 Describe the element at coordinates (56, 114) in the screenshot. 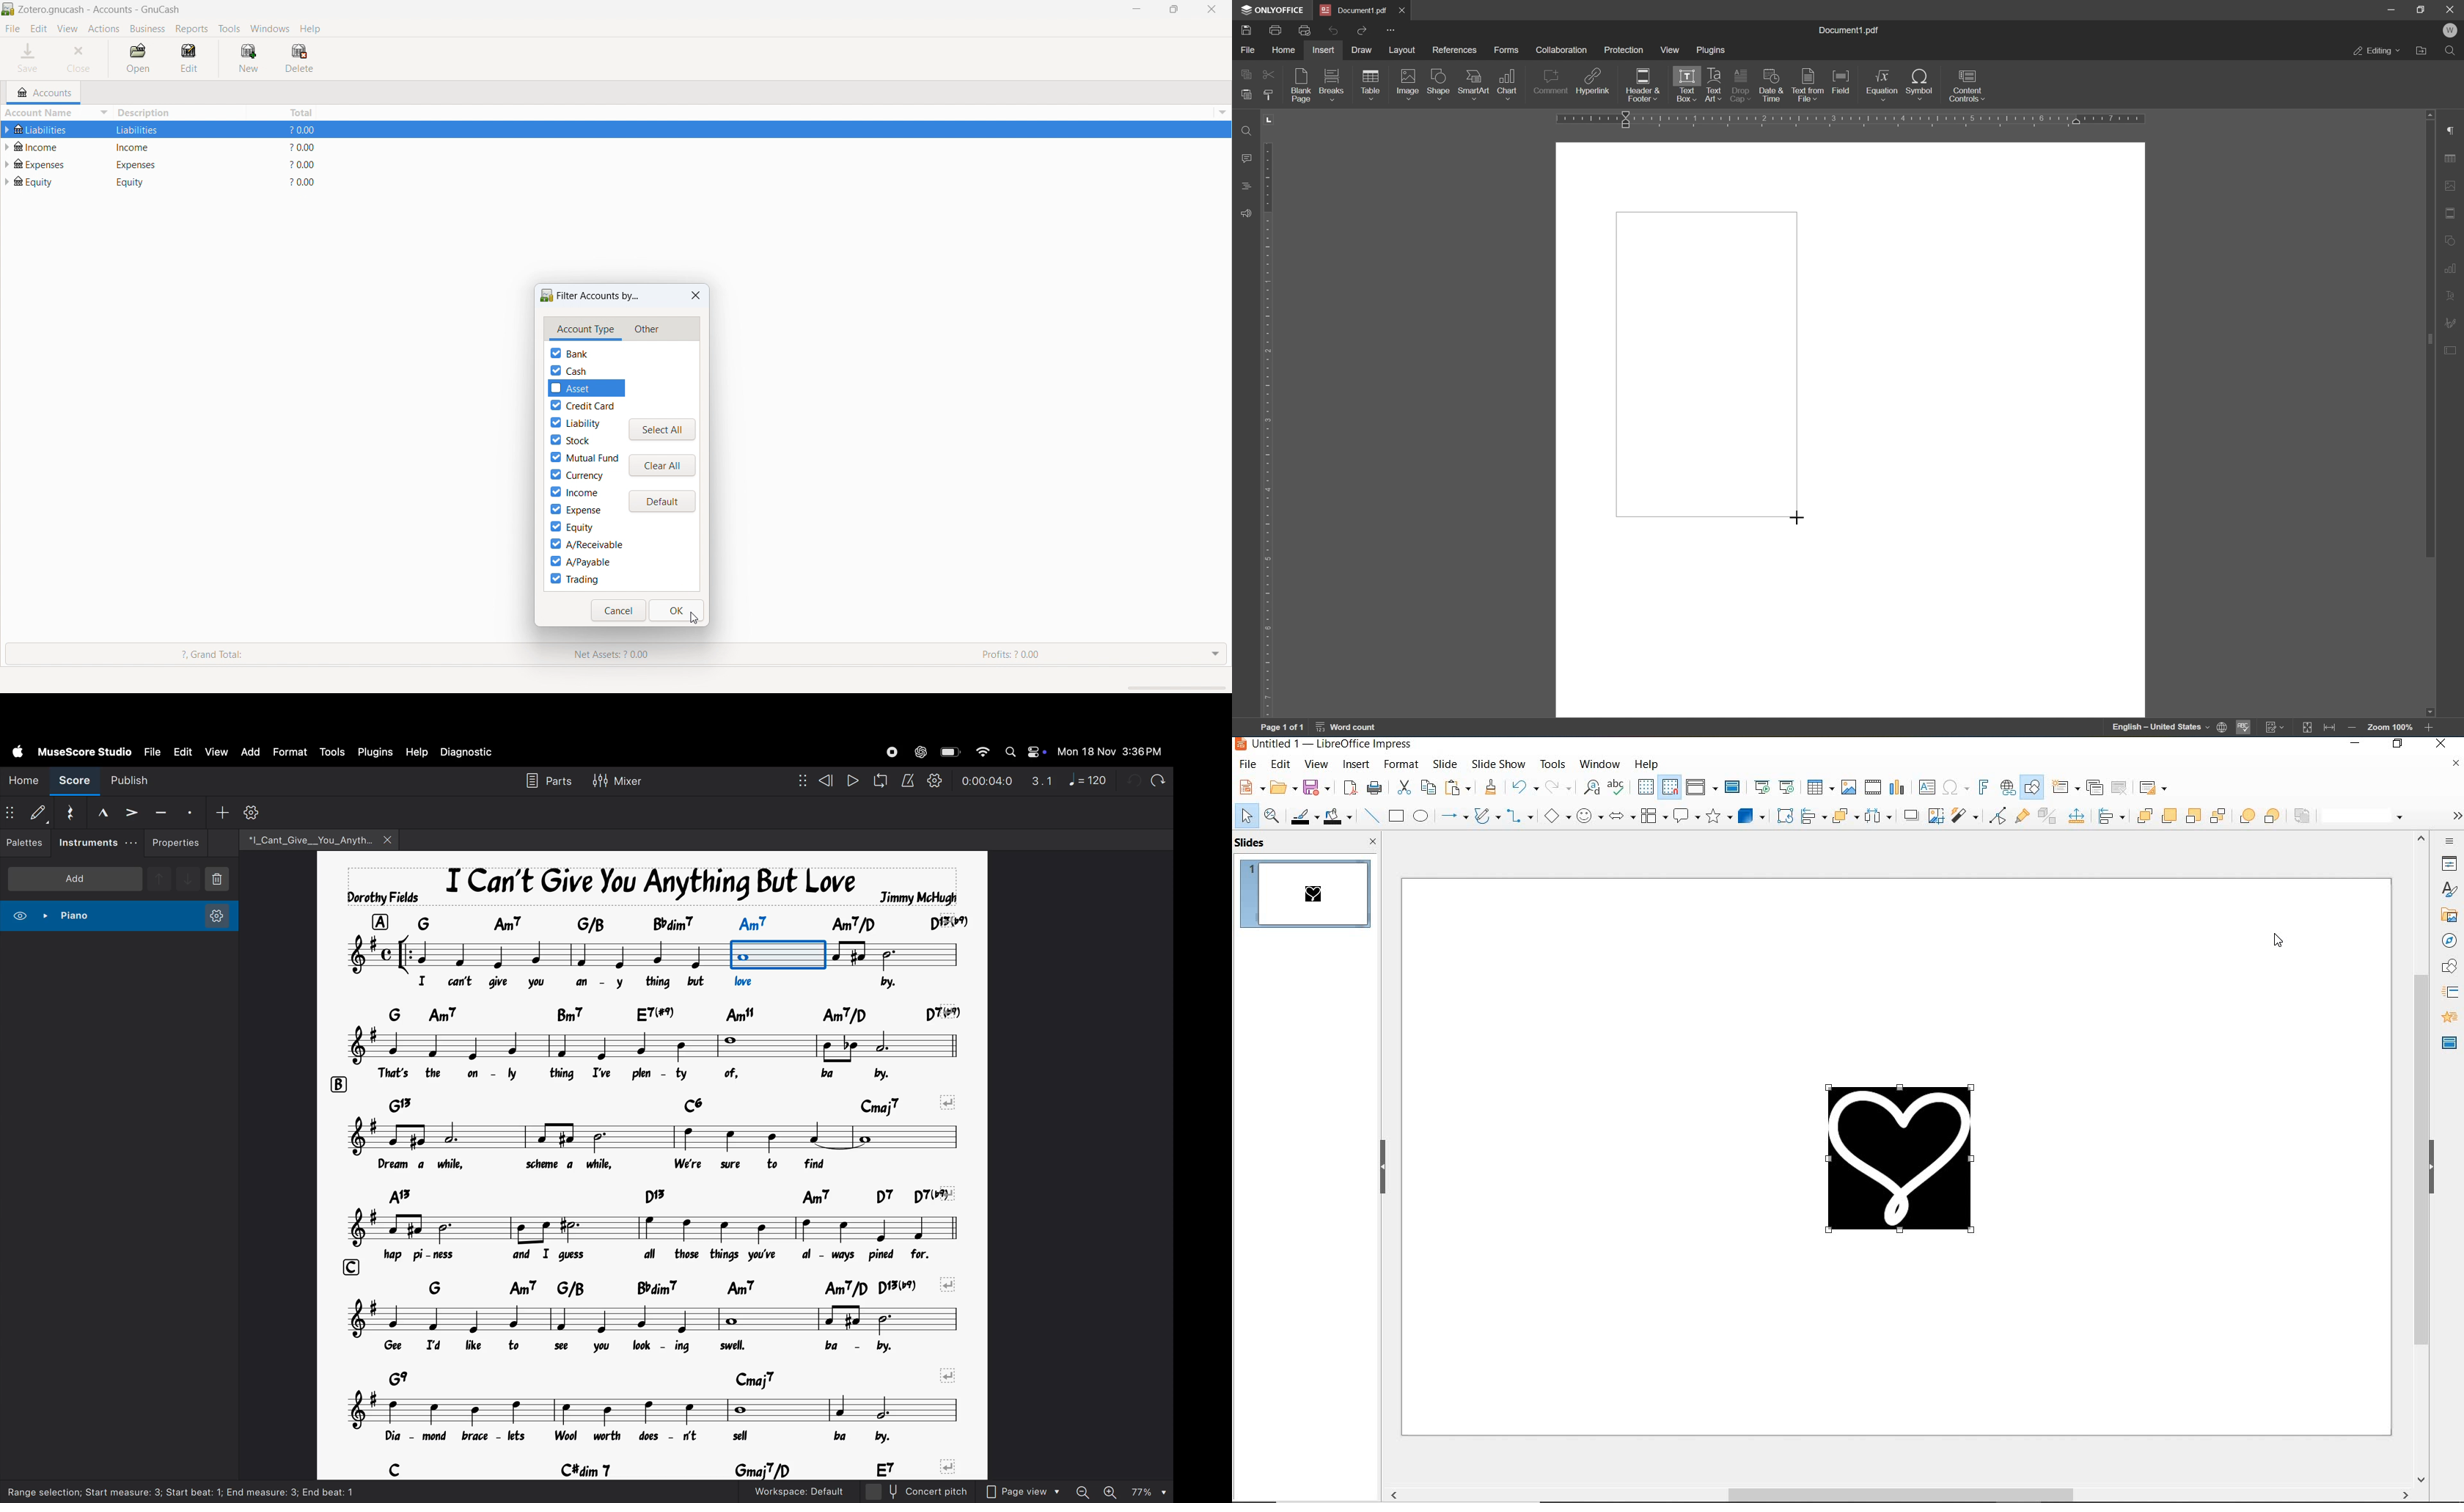

I see `sort by account name` at that location.